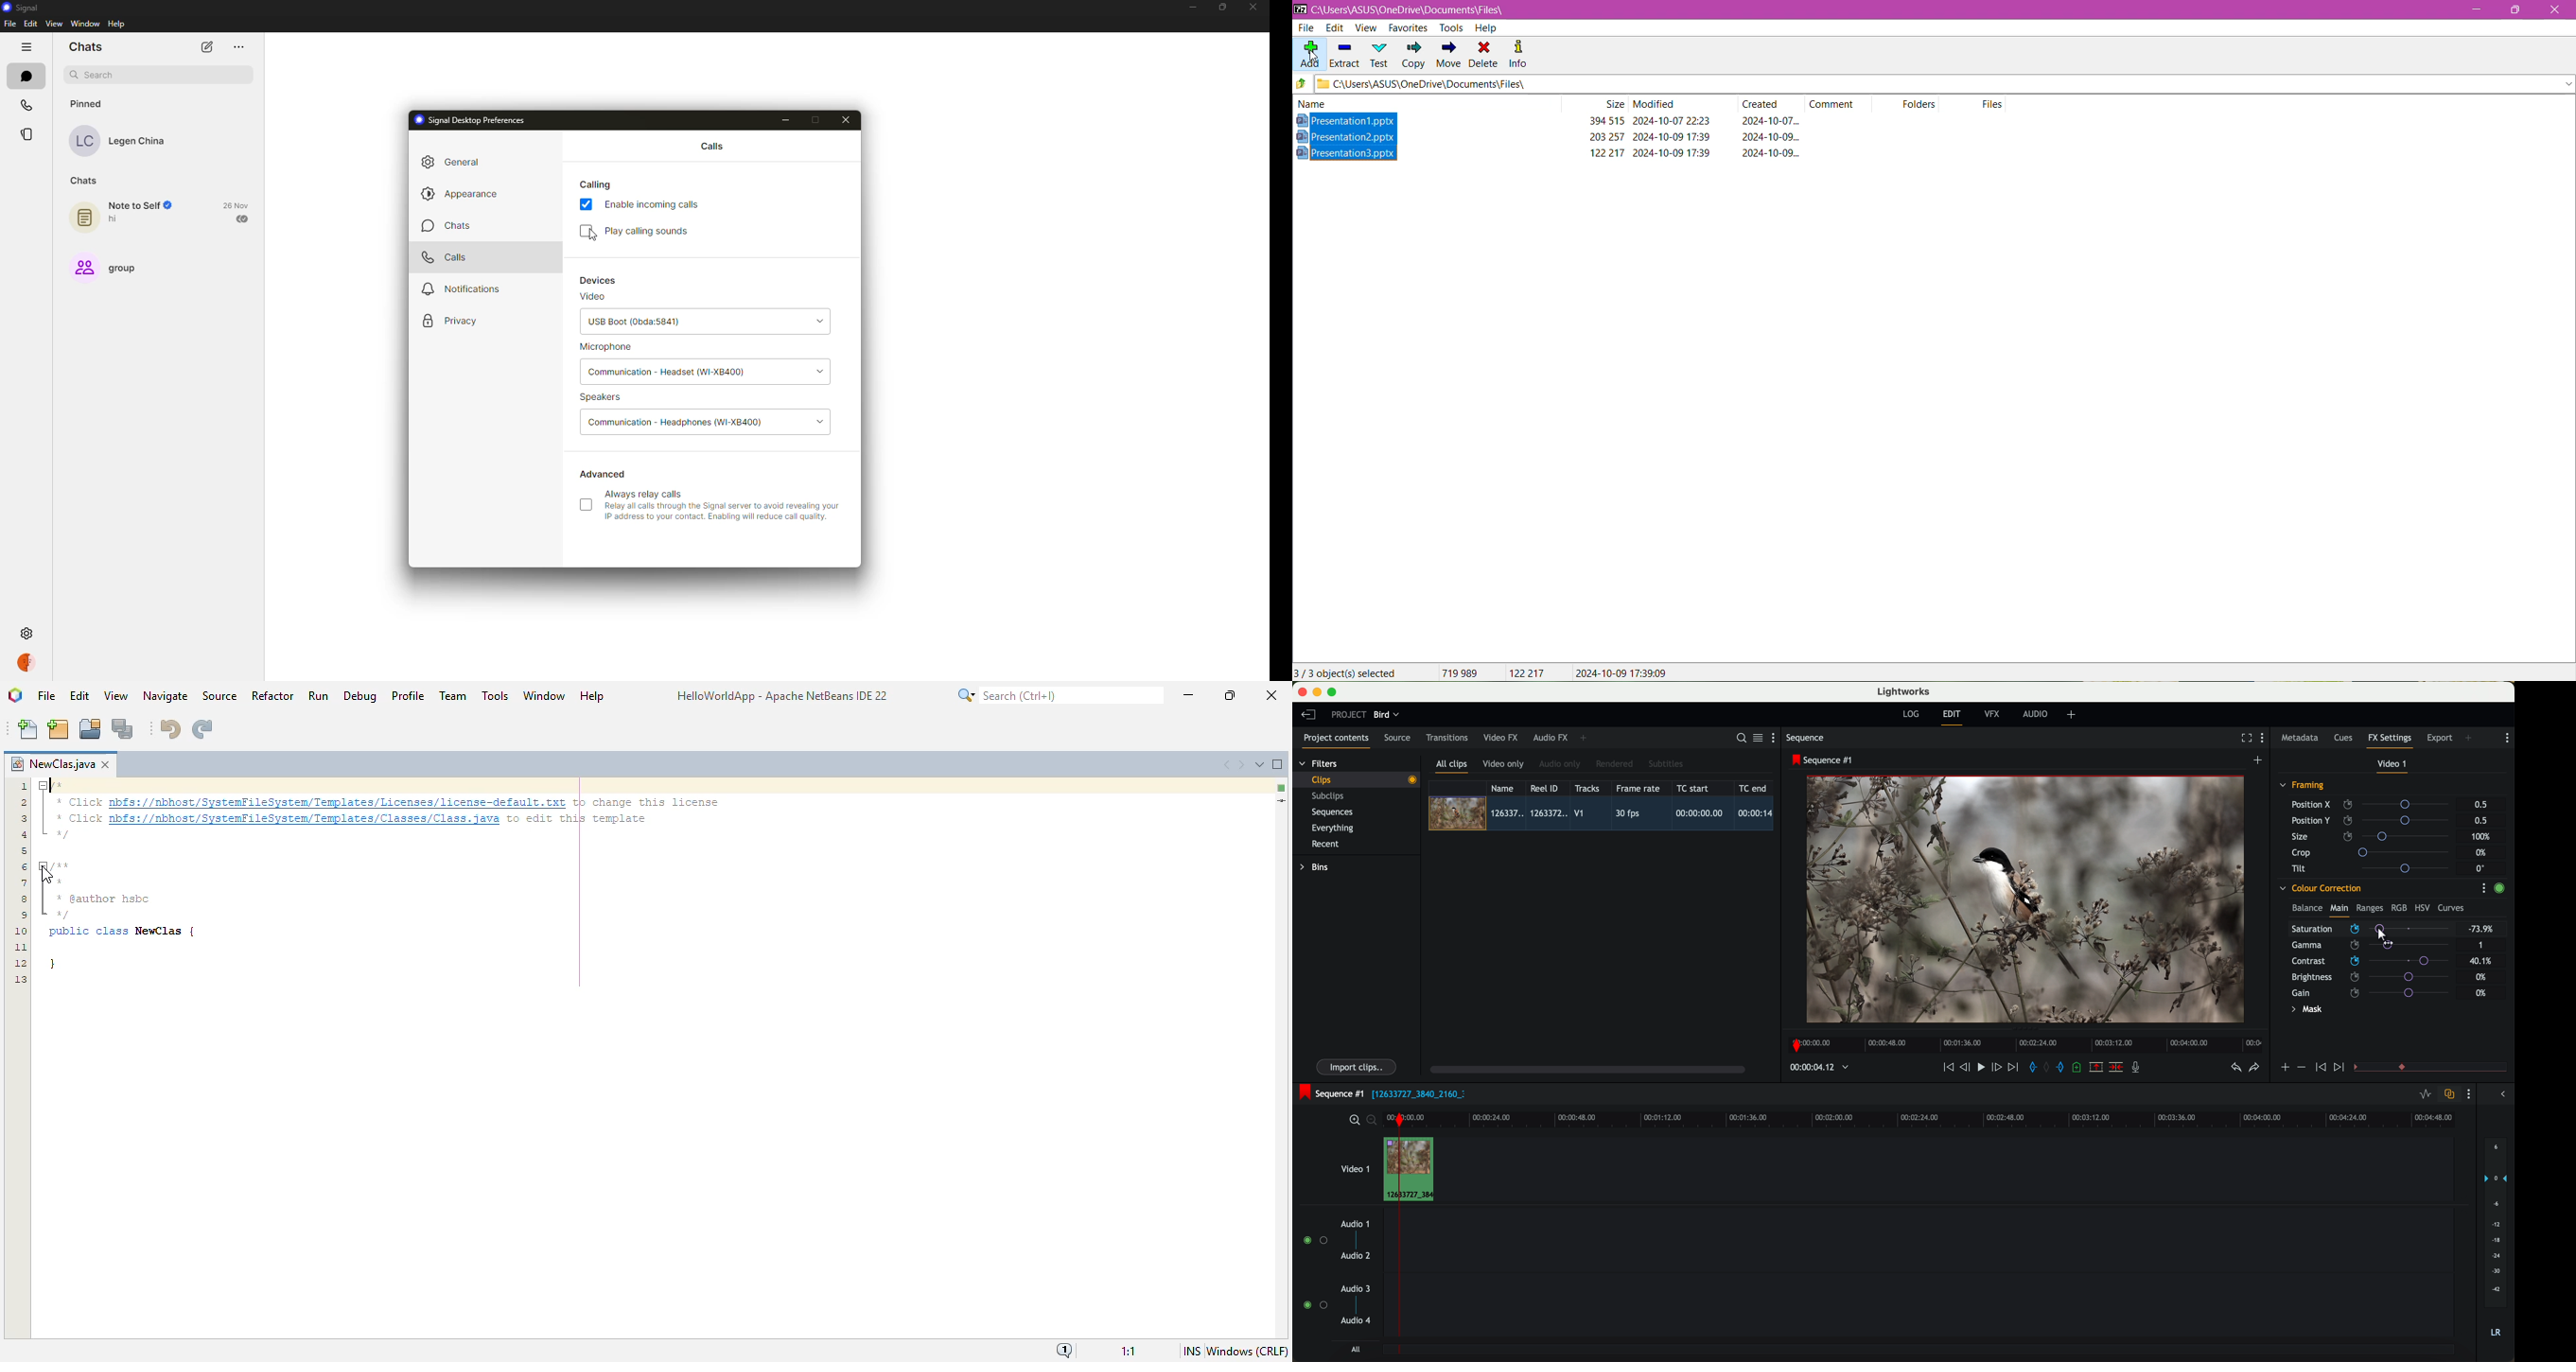  Describe the element at coordinates (454, 162) in the screenshot. I see `general` at that location.